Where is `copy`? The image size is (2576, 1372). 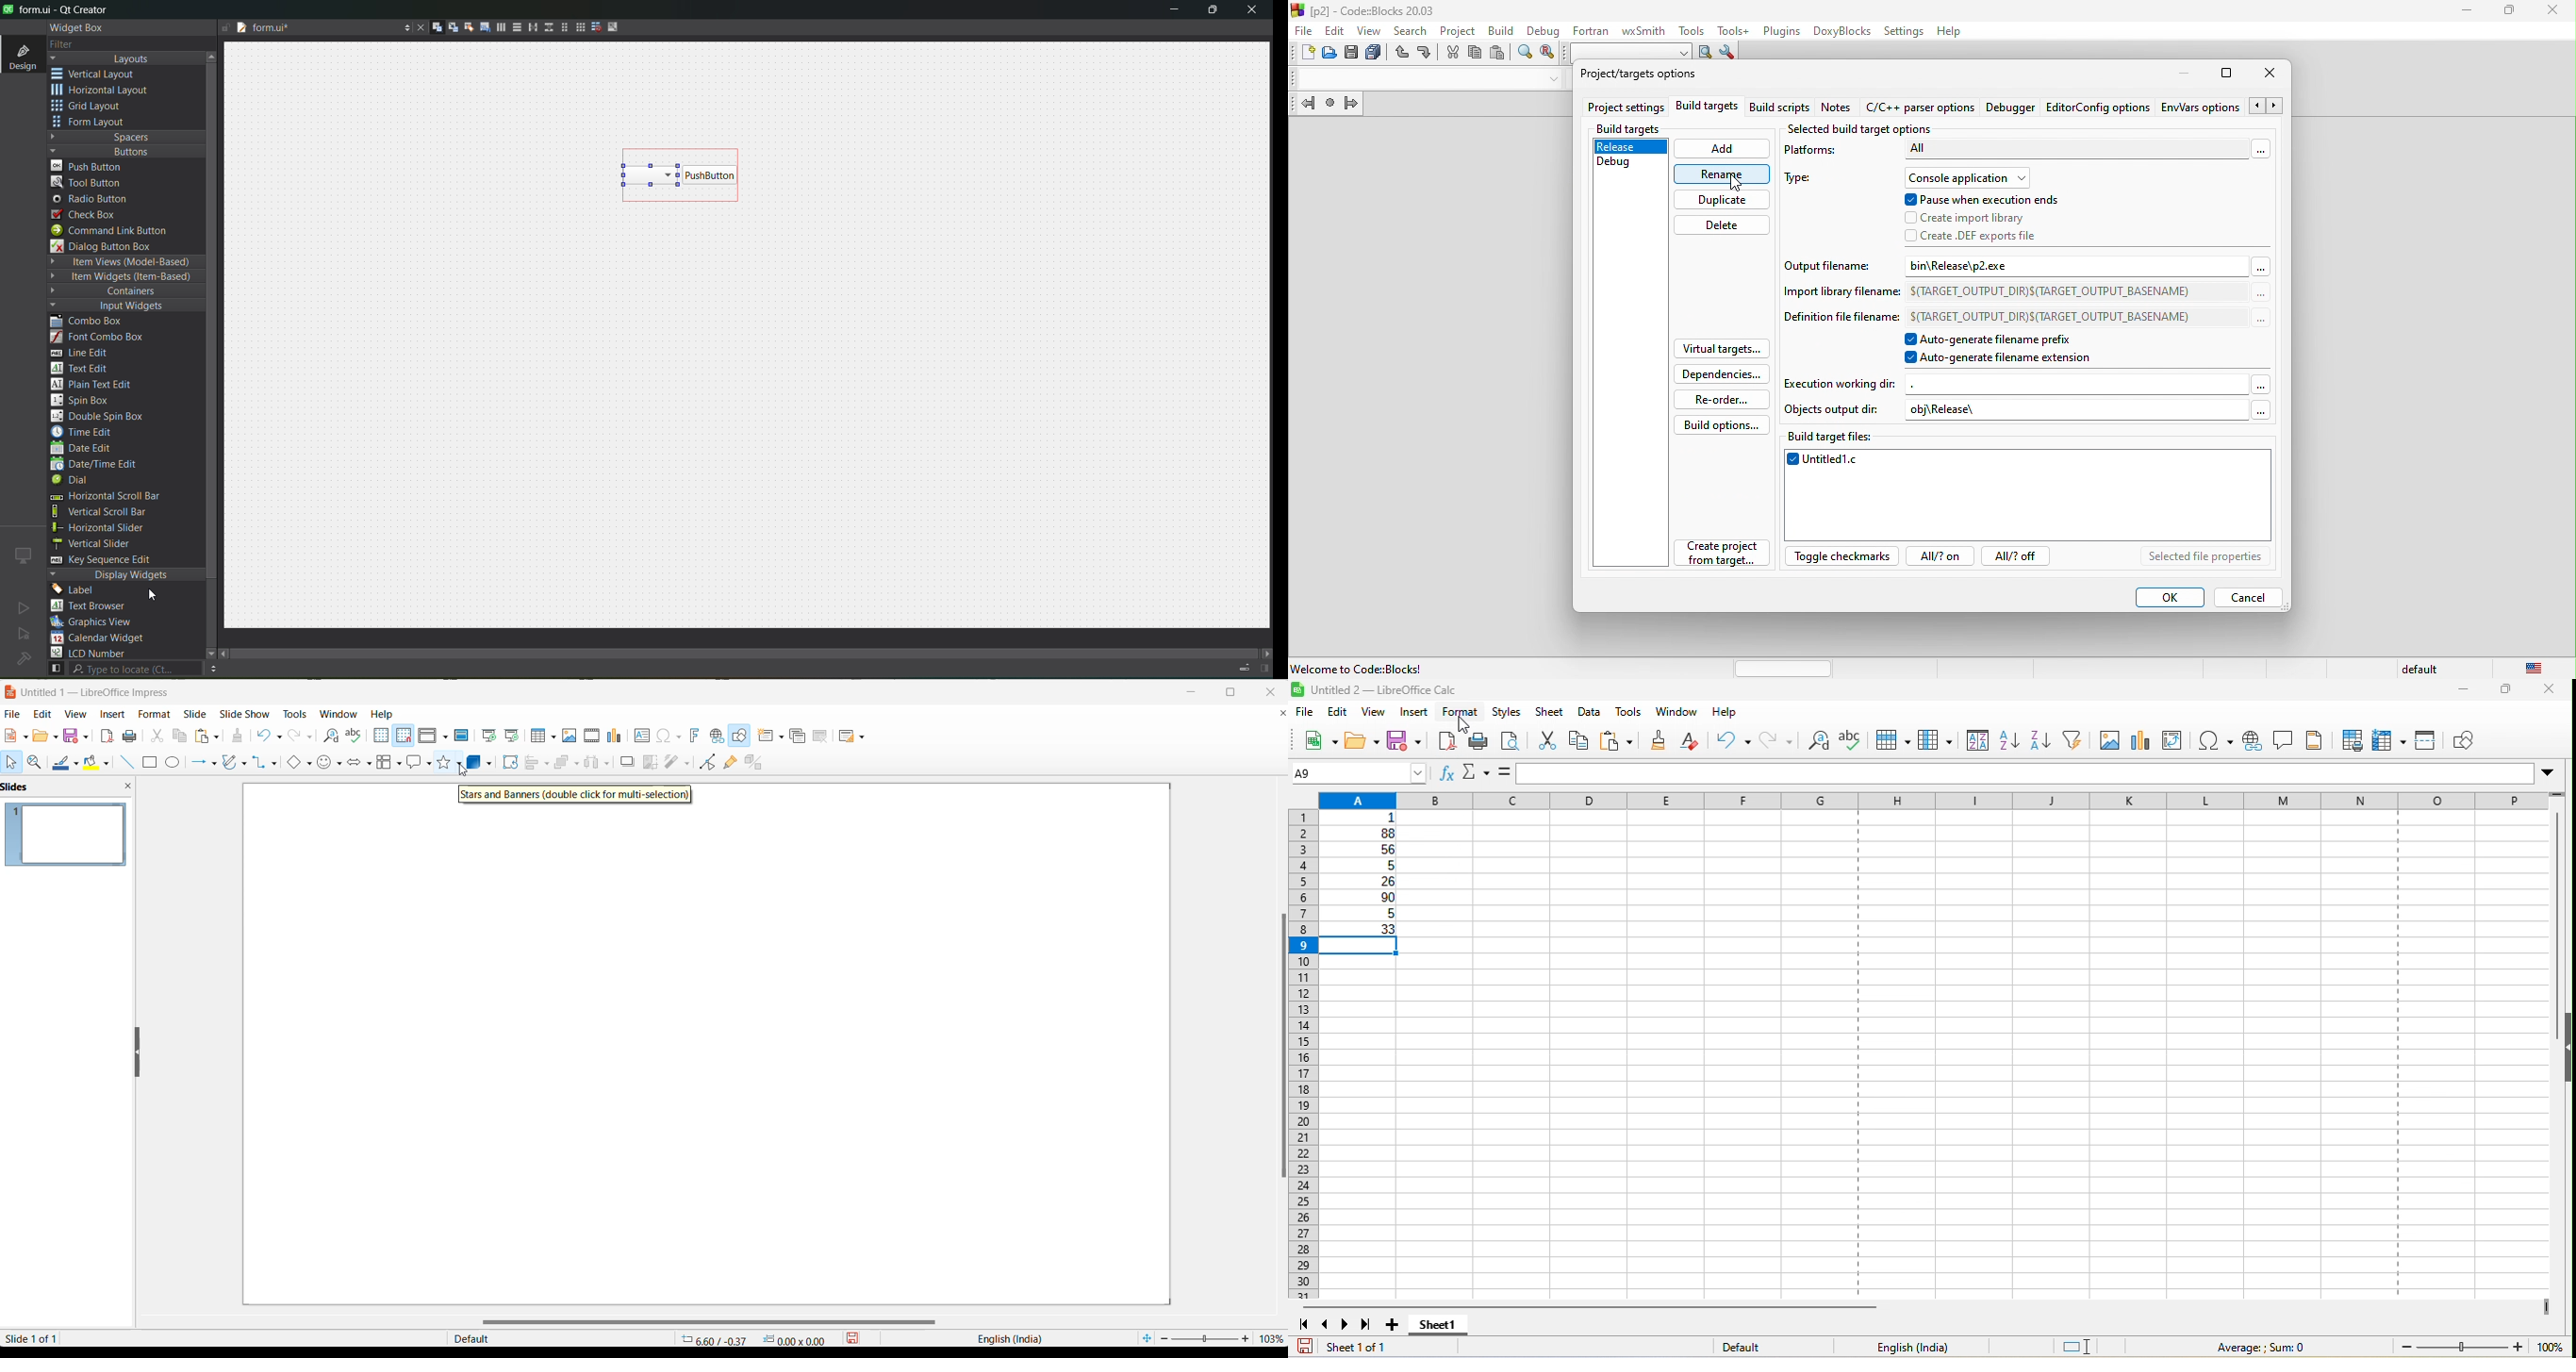
copy is located at coordinates (1476, 56).